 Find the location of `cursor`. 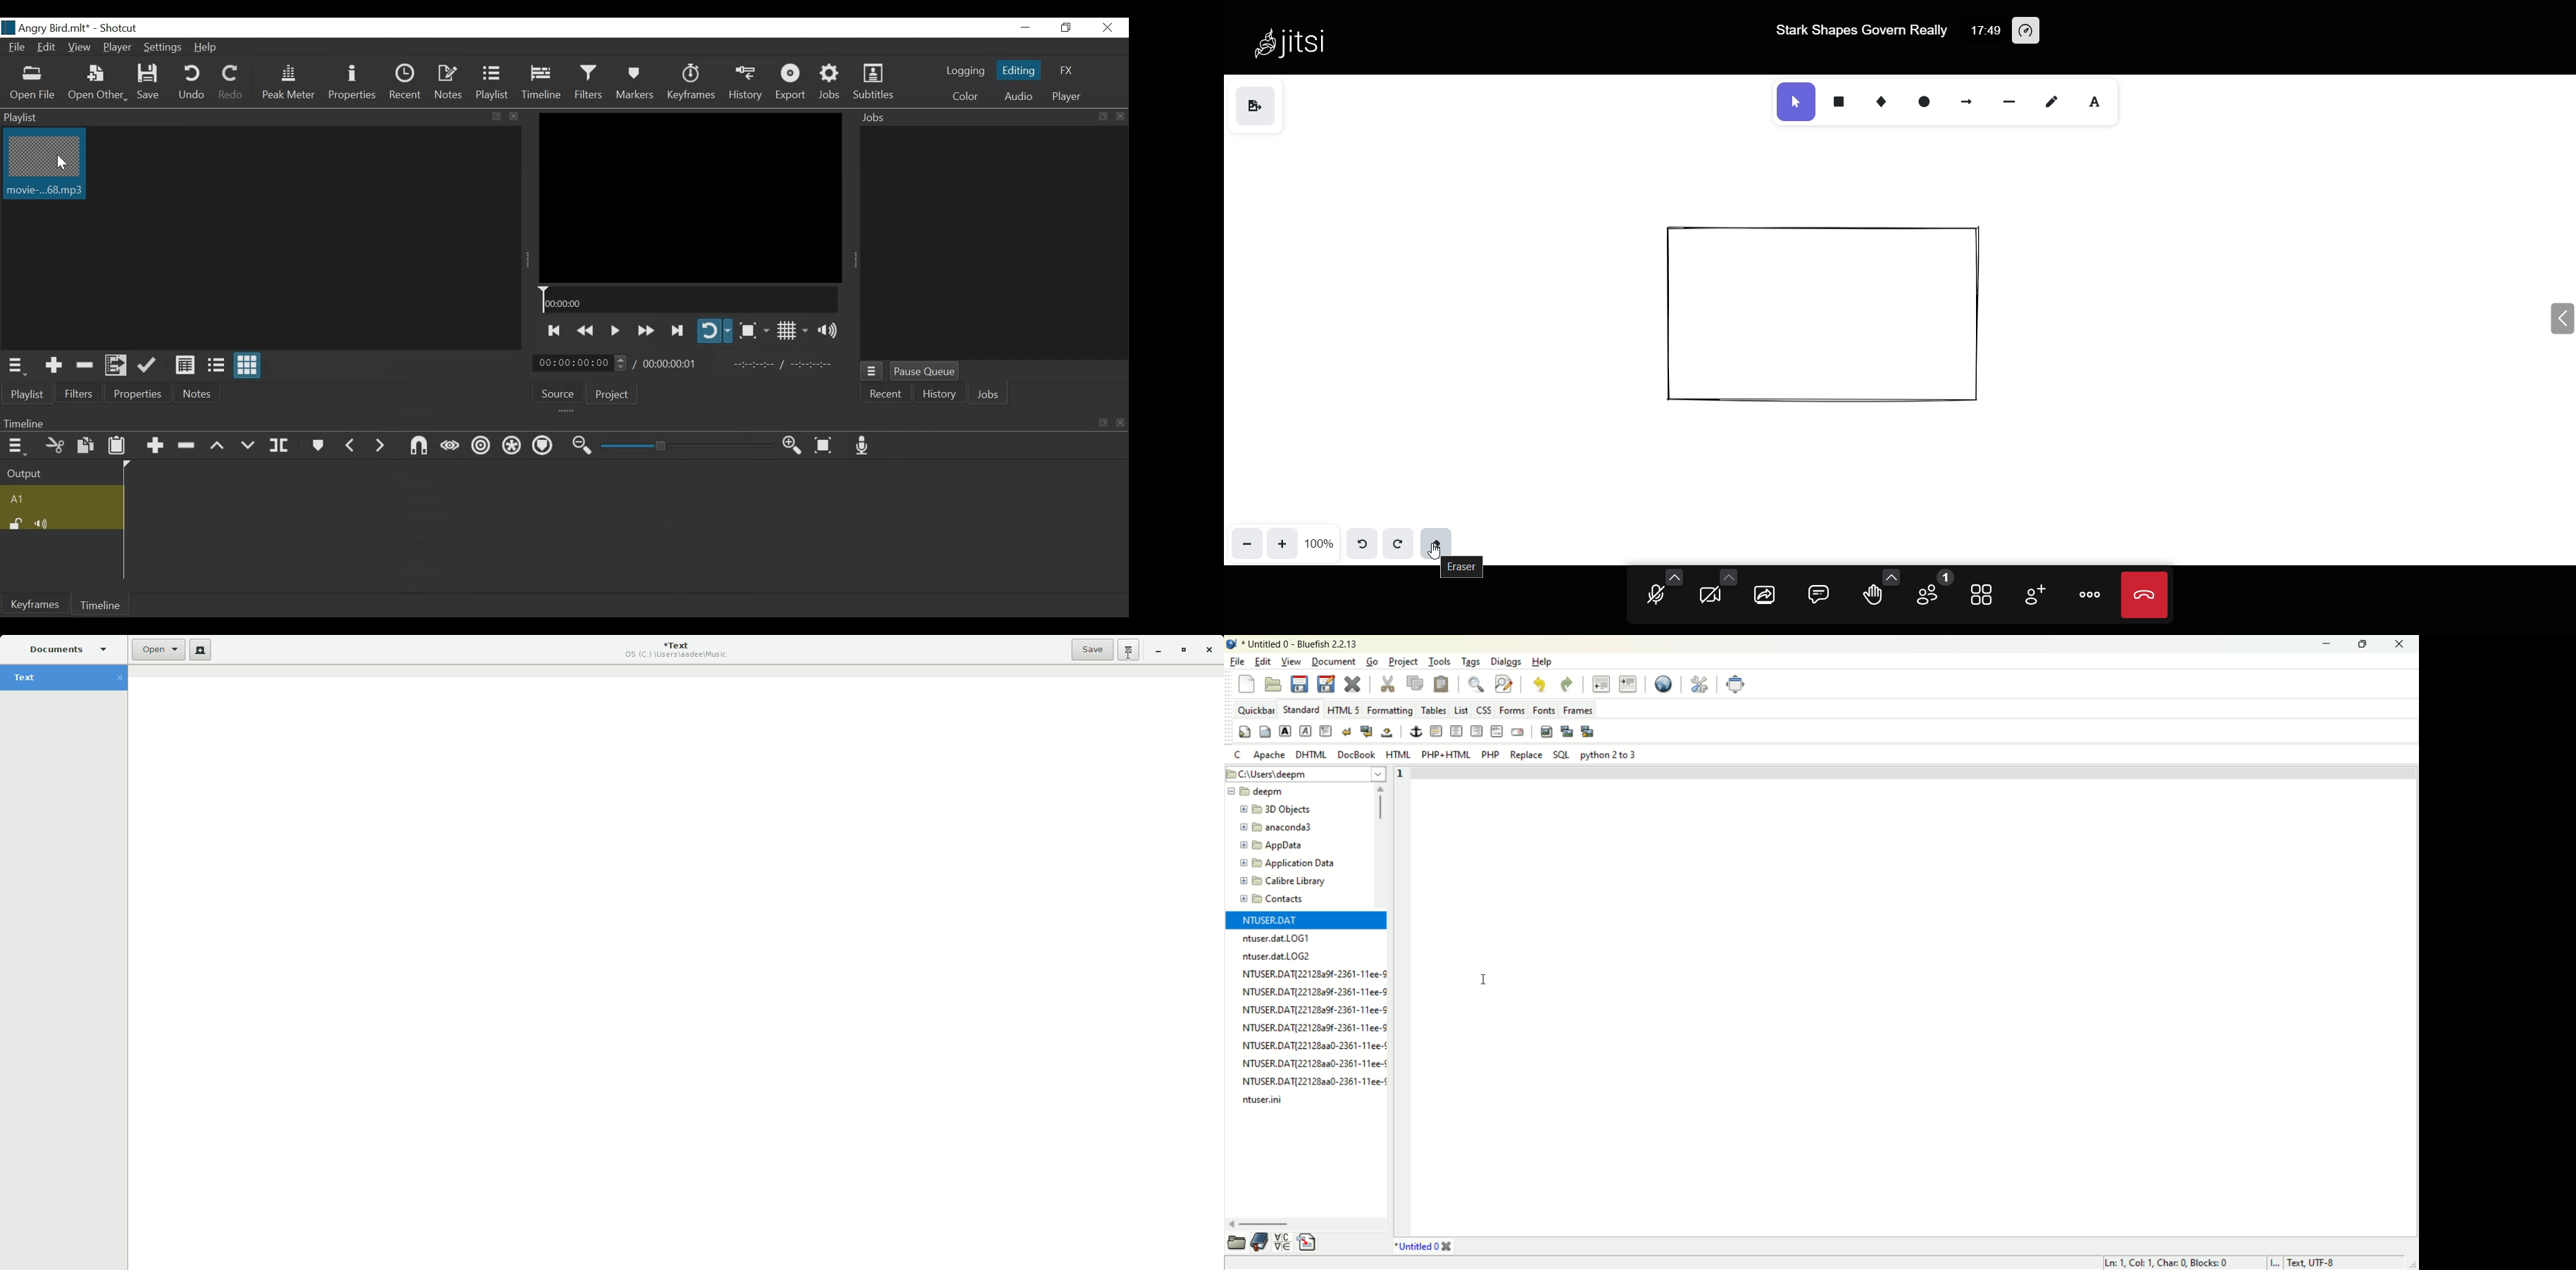

cursor is located at coordinates (1437, 558).